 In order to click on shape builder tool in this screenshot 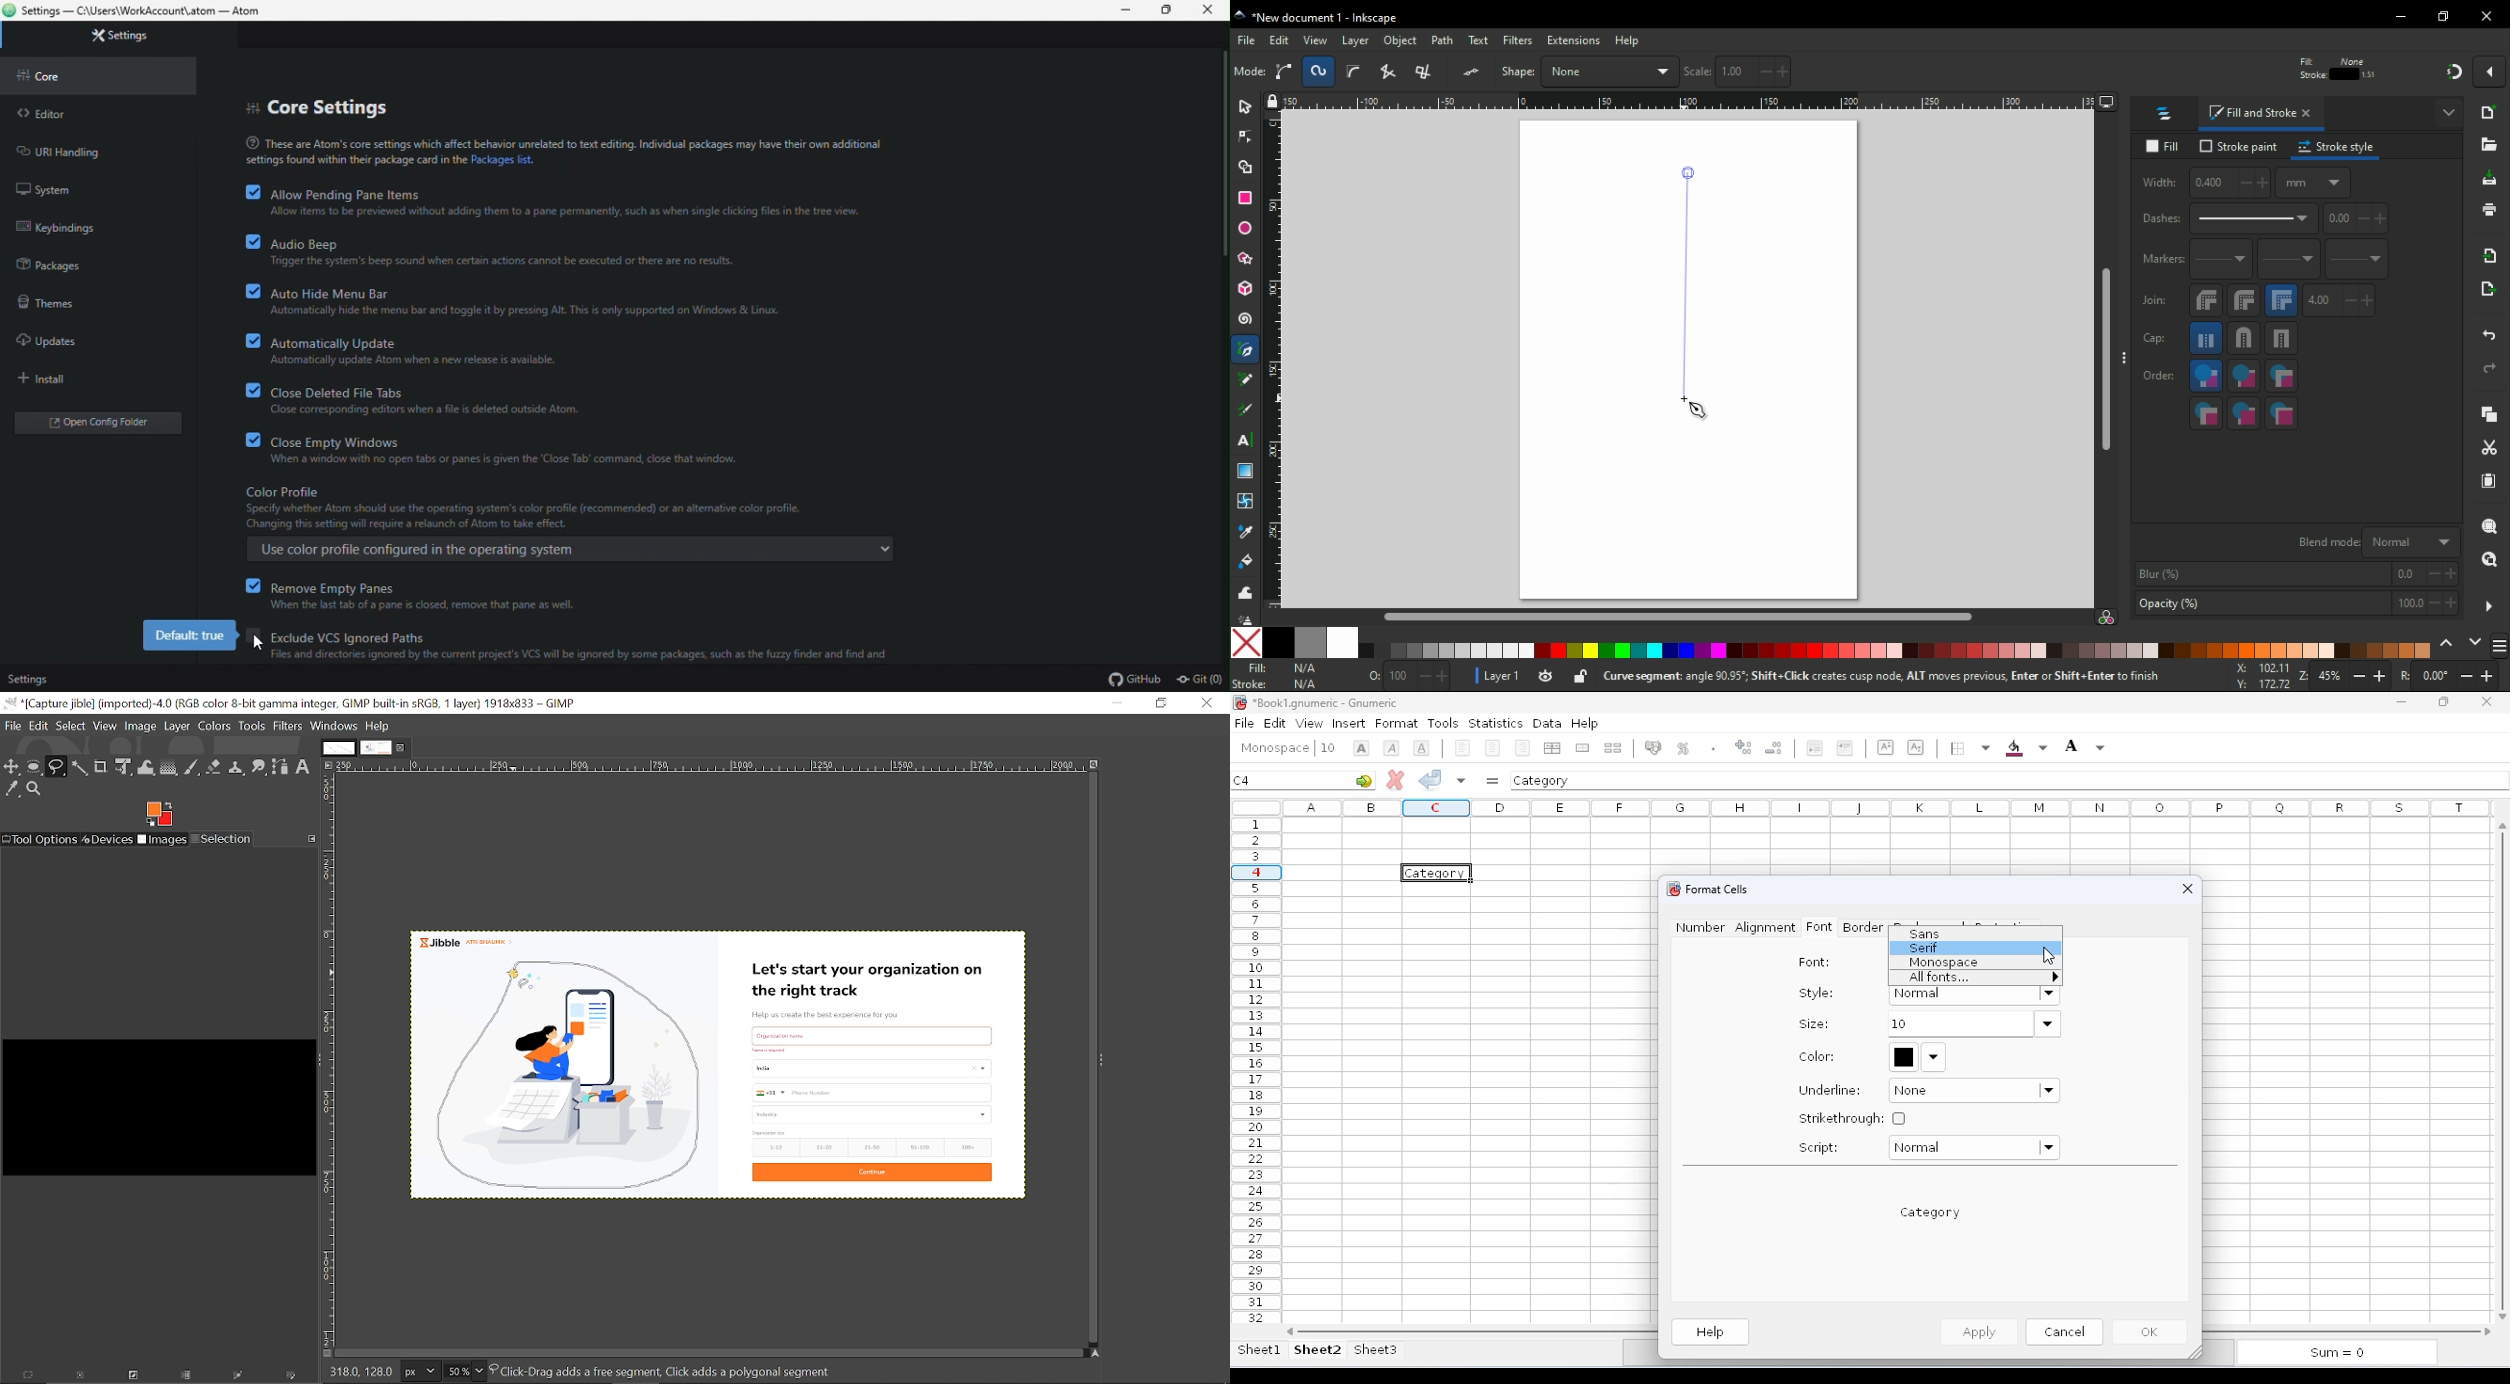, I will do `click(1243, 167)`.